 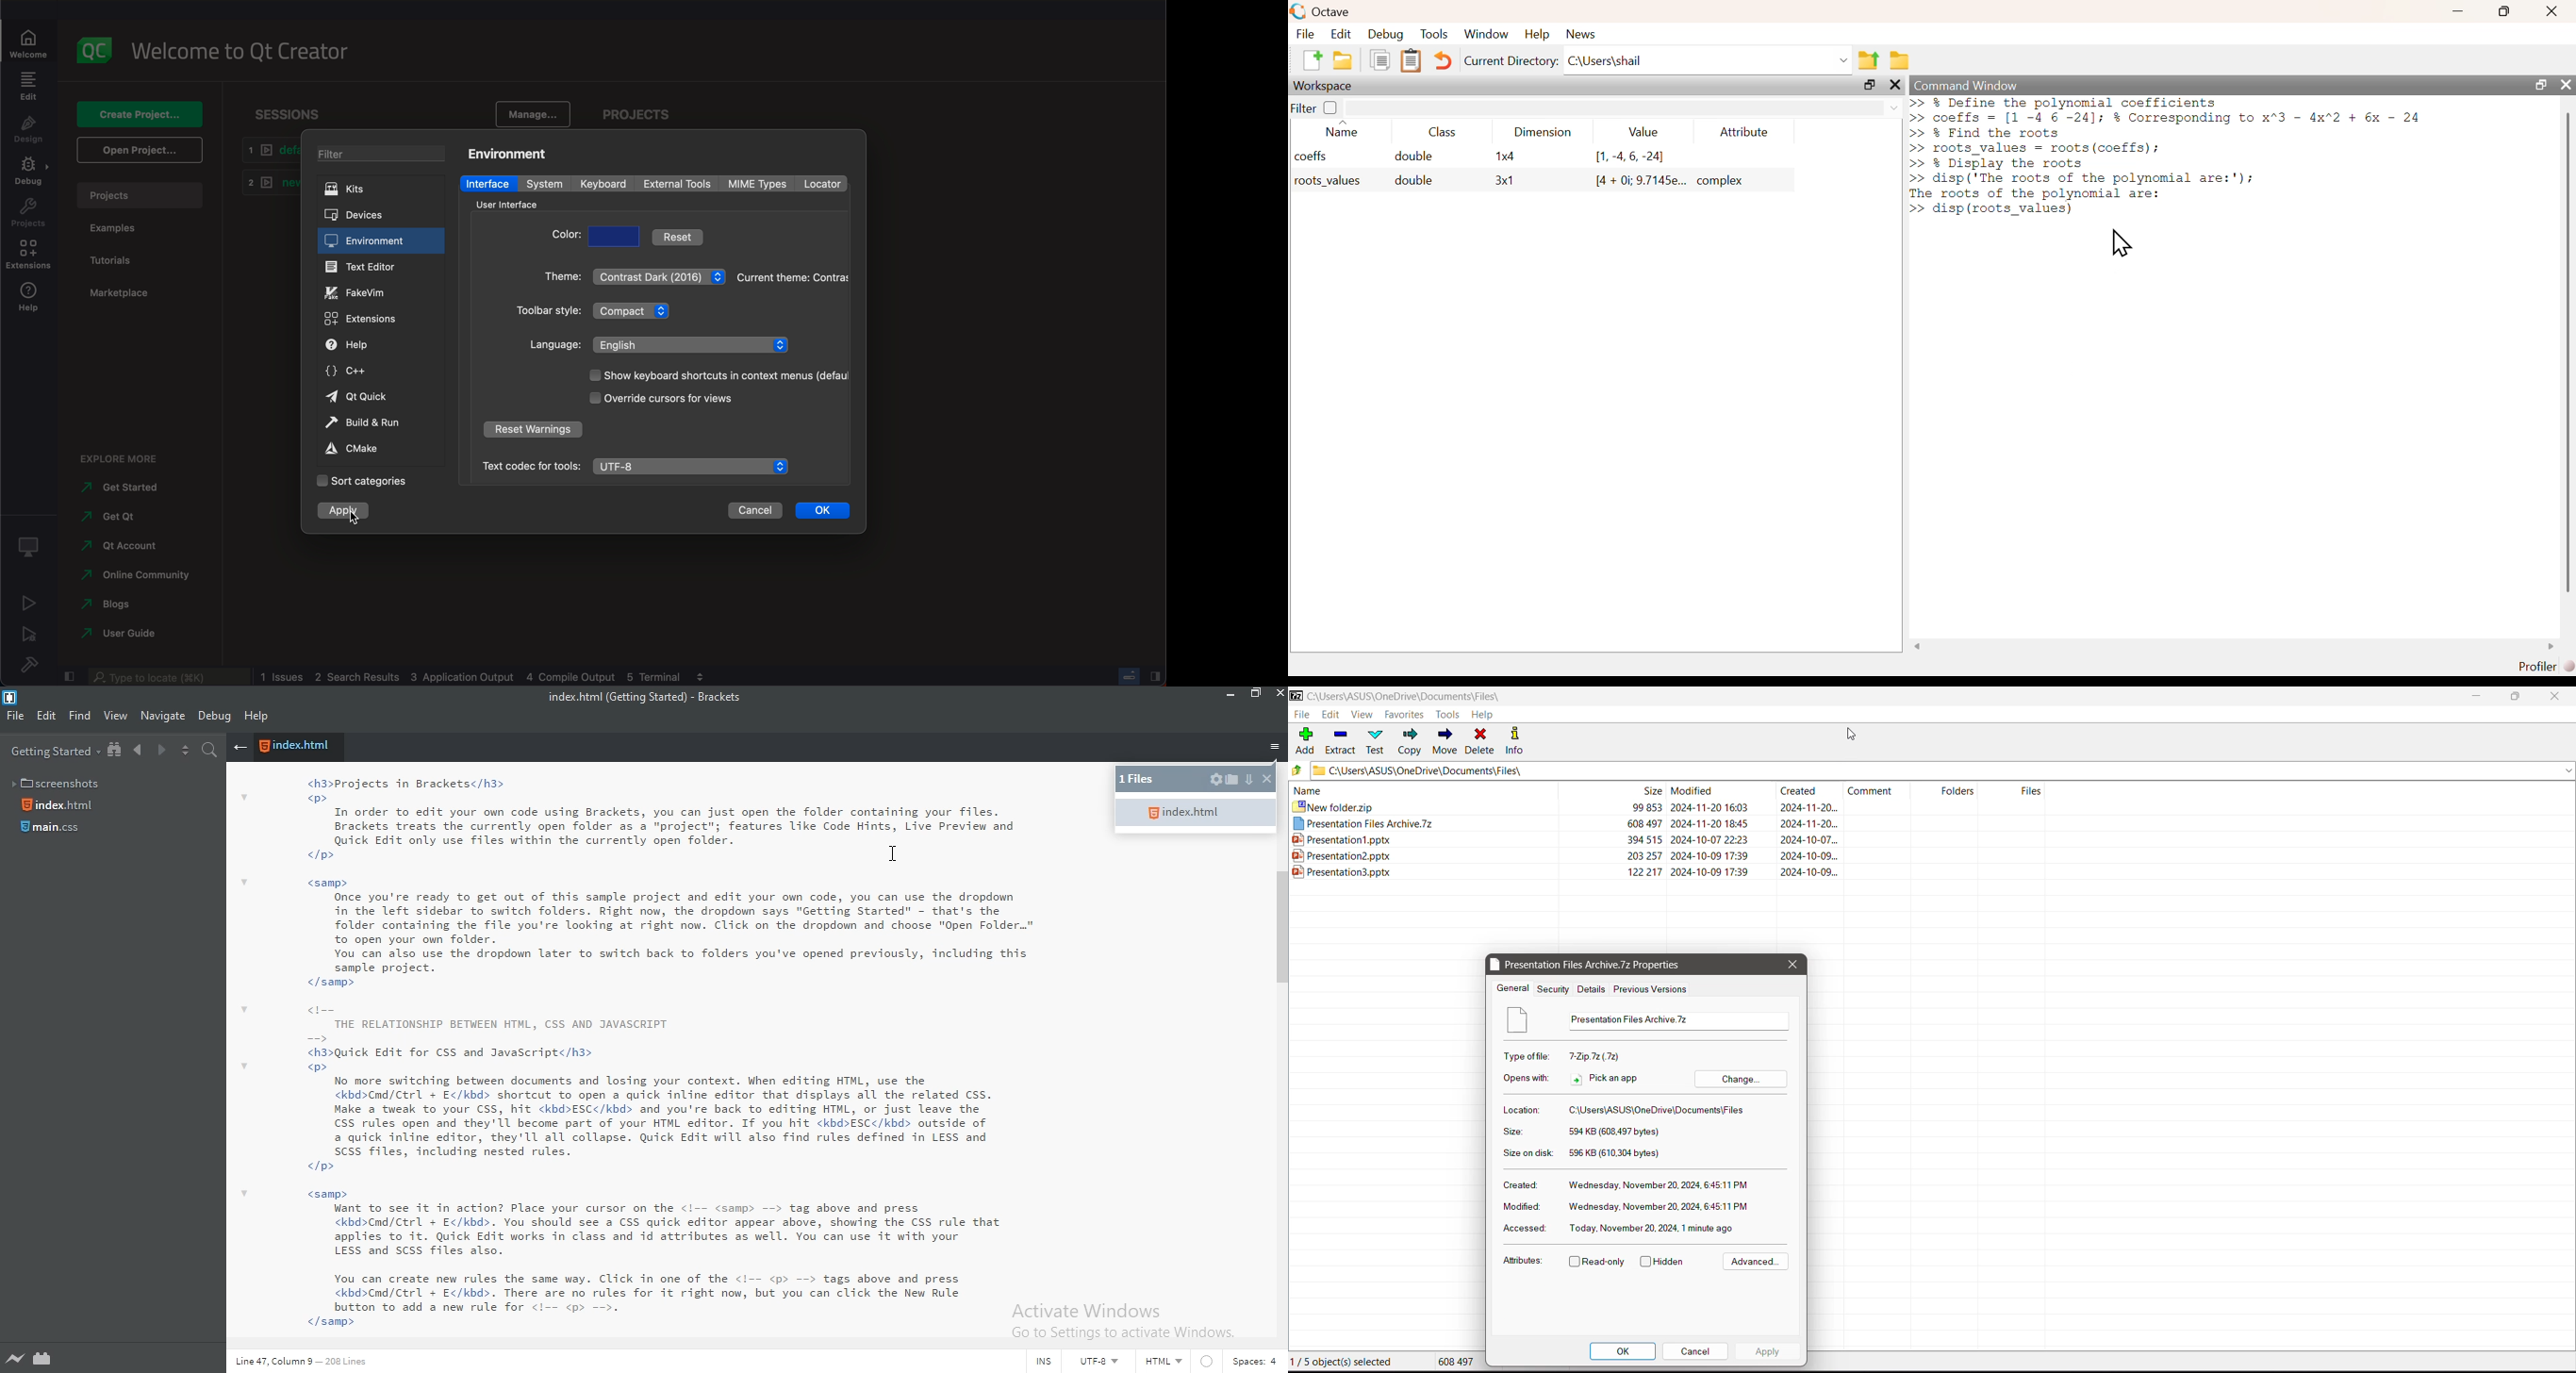 I want to click on maximize, so click(x=2538, y=84).